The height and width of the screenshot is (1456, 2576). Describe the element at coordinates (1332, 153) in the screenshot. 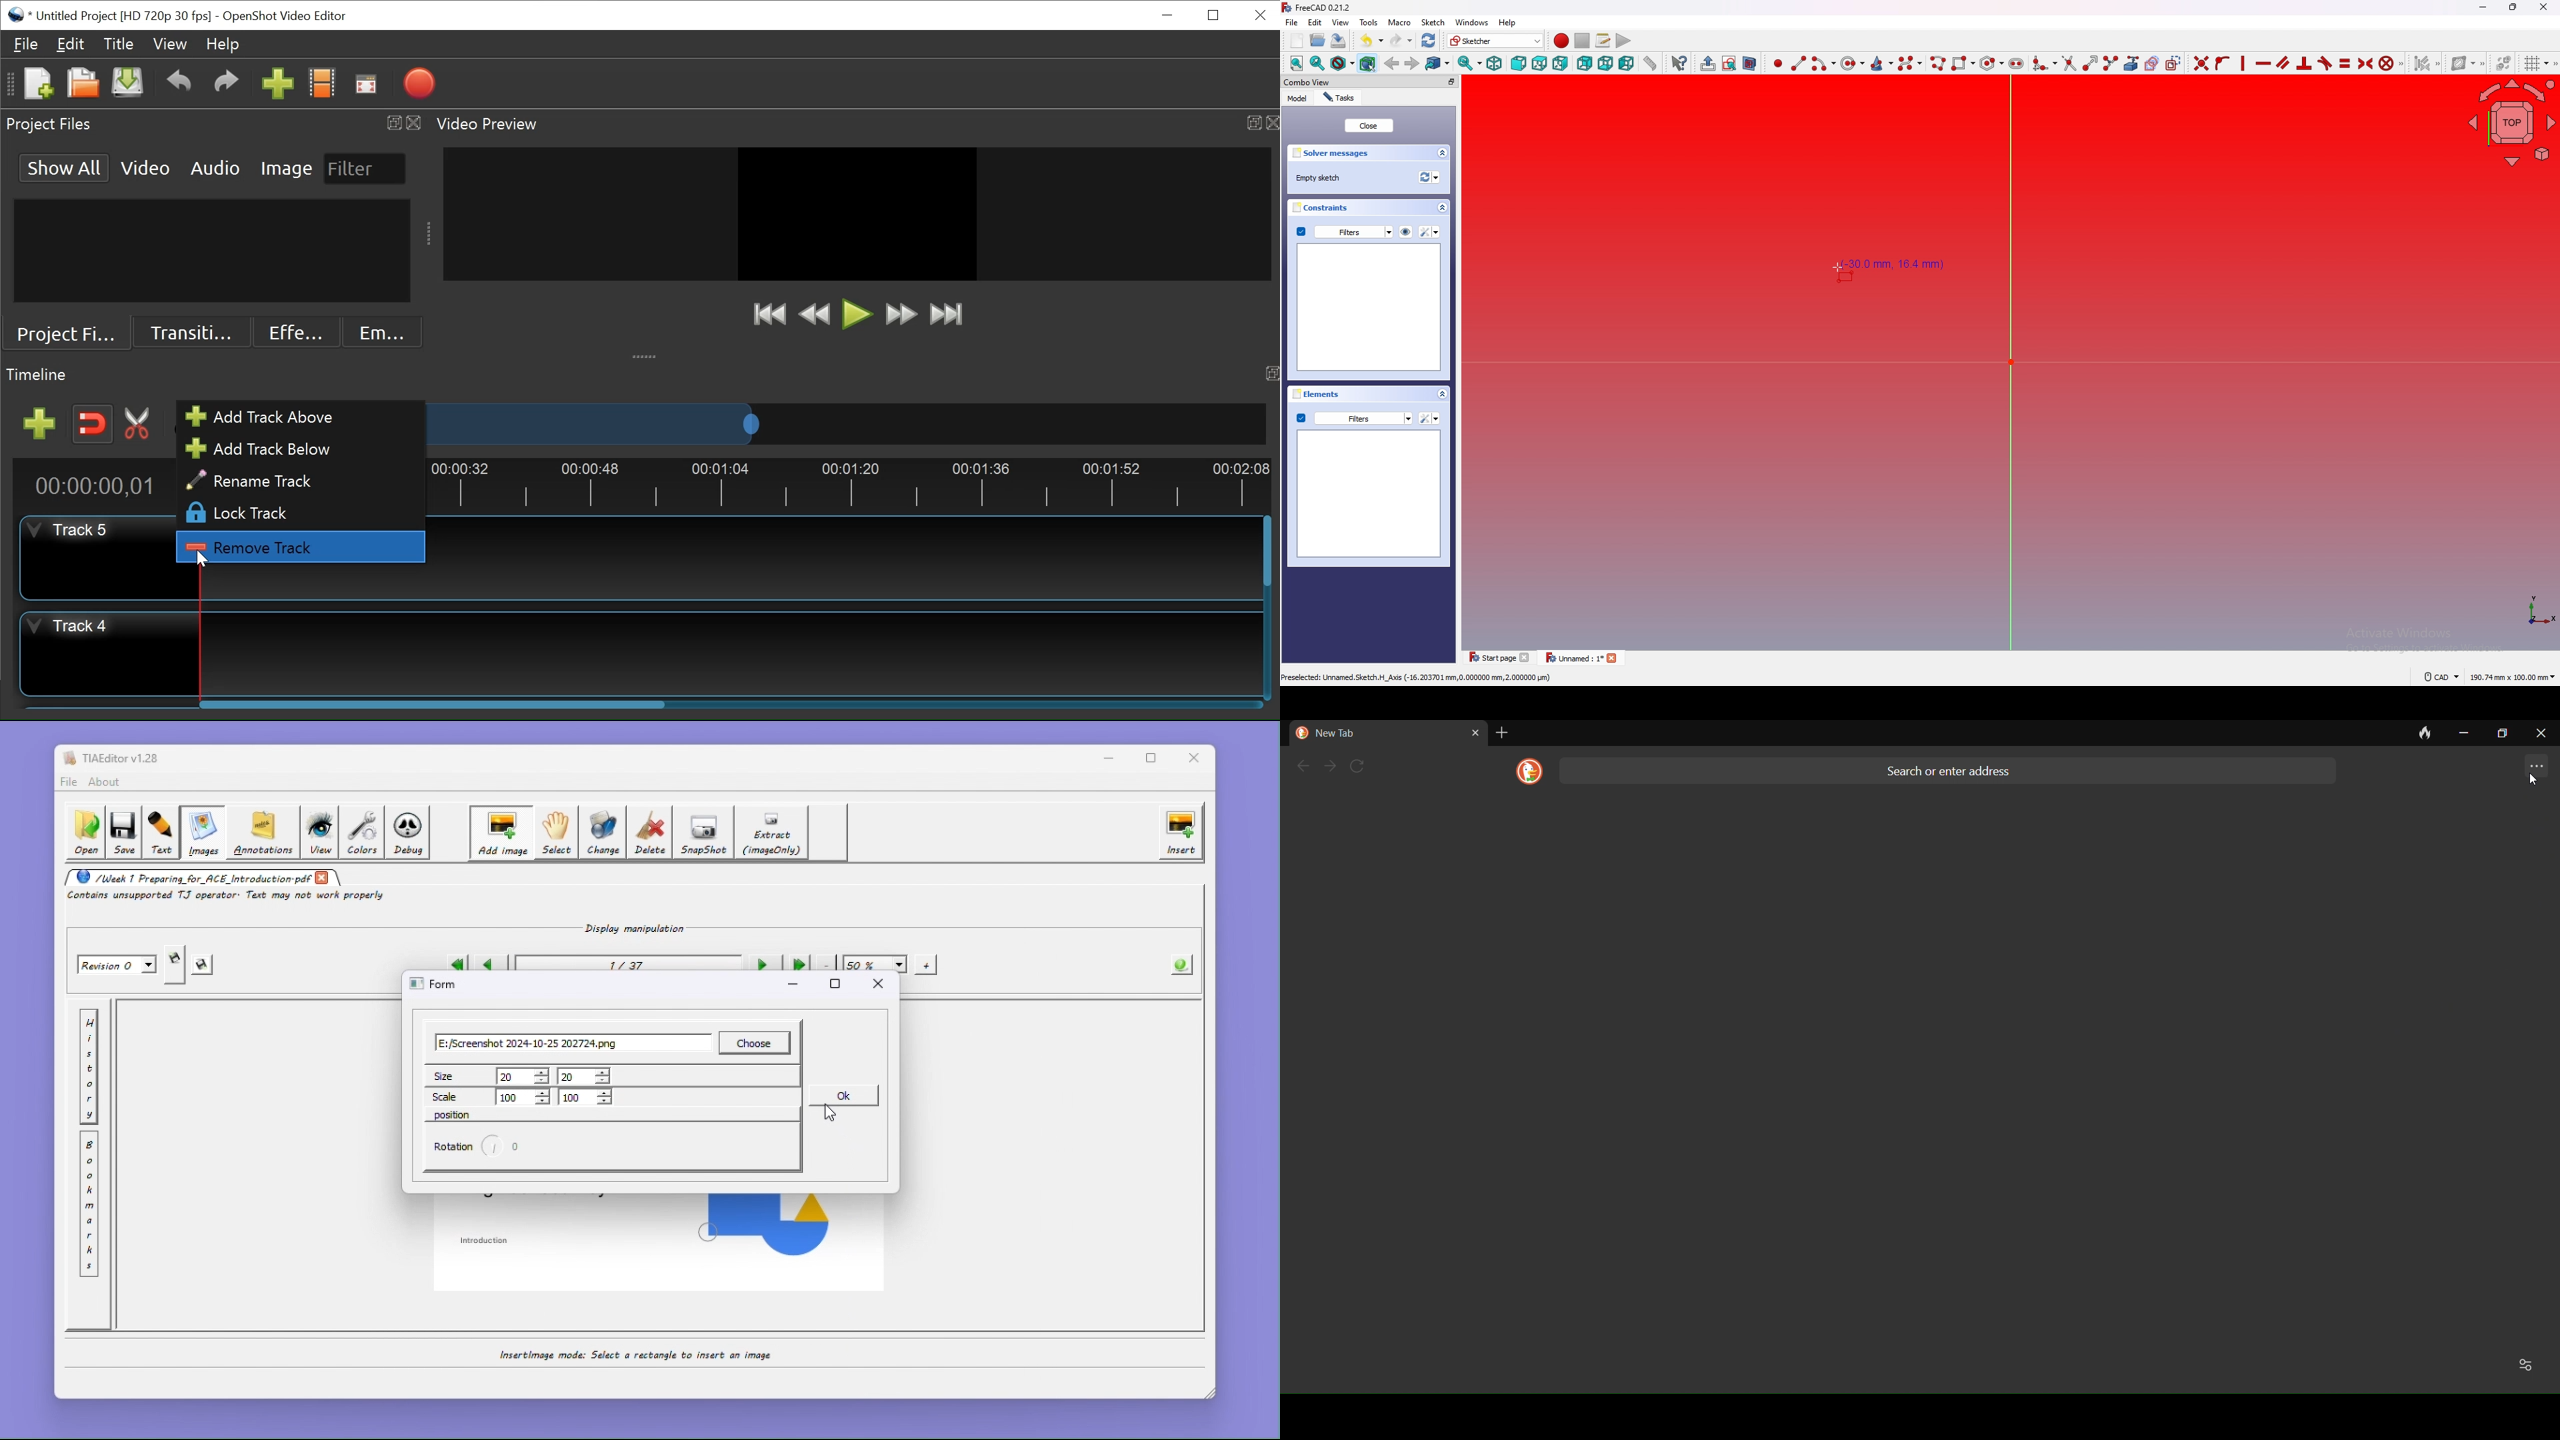

I see `solver messages` at that location.